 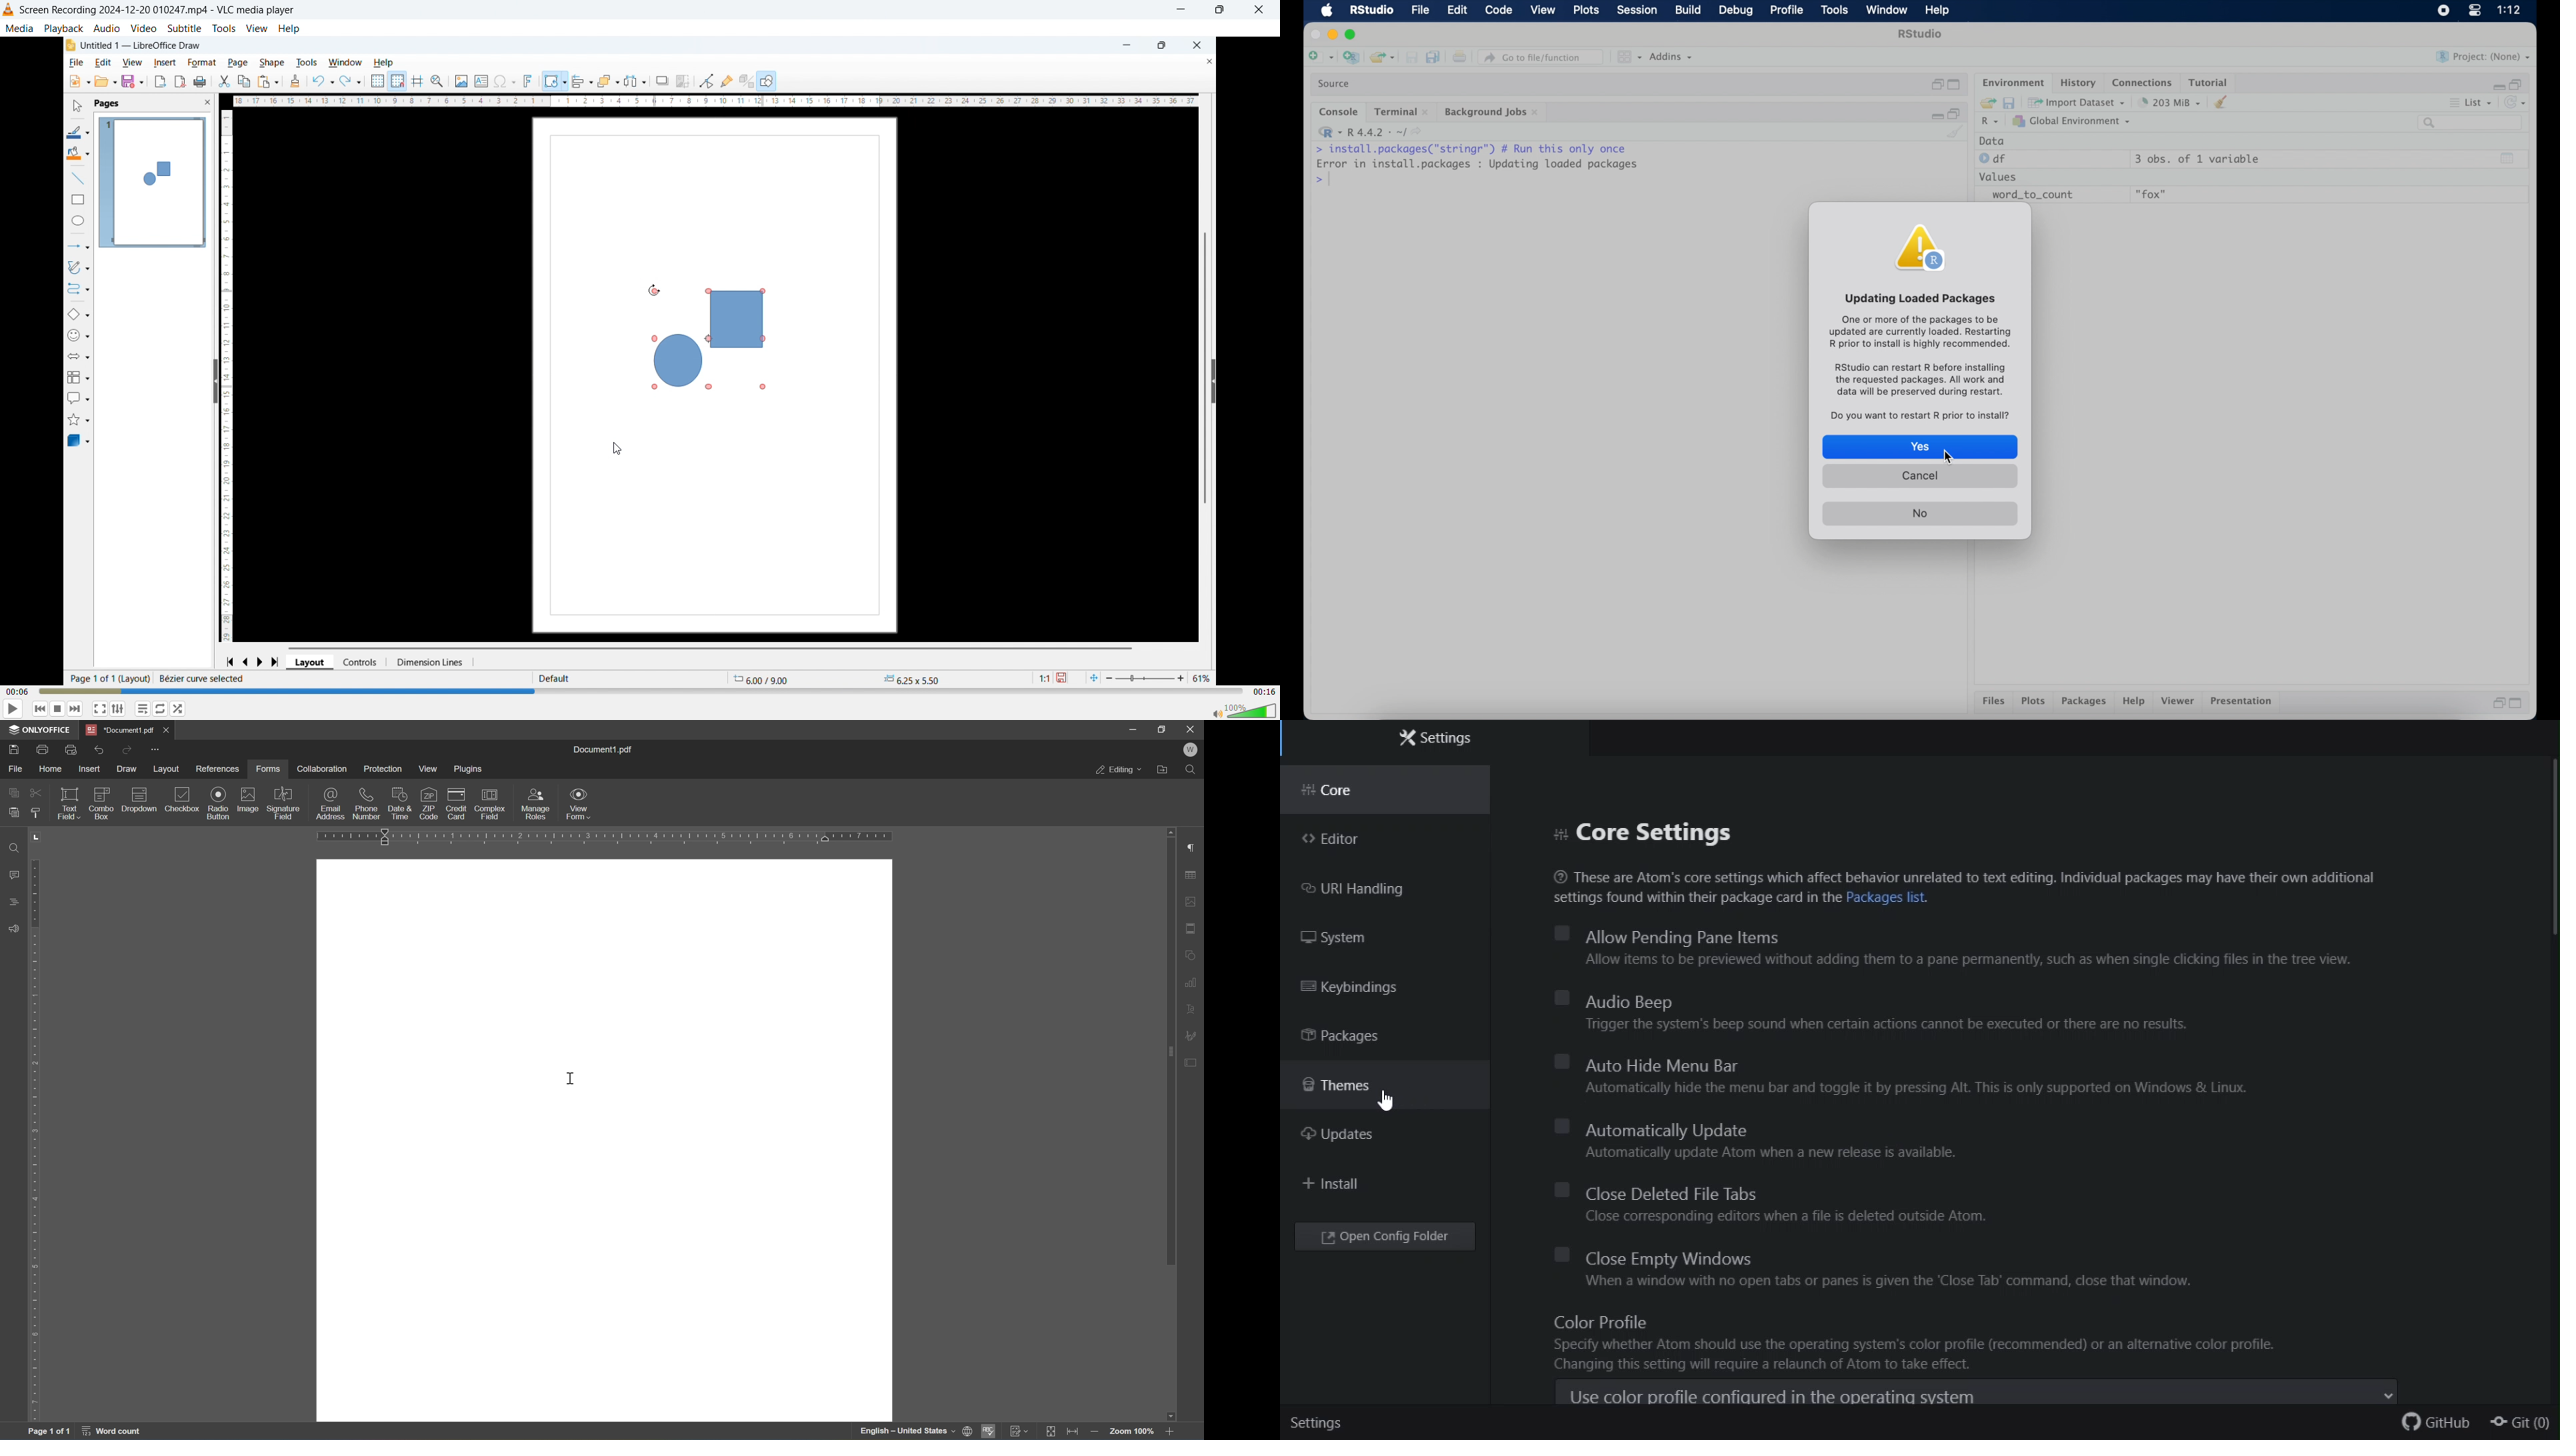 What do you see at coordinates (1991, 122) in the screenshot?
I see `R` at bounding box center [1991, 122].